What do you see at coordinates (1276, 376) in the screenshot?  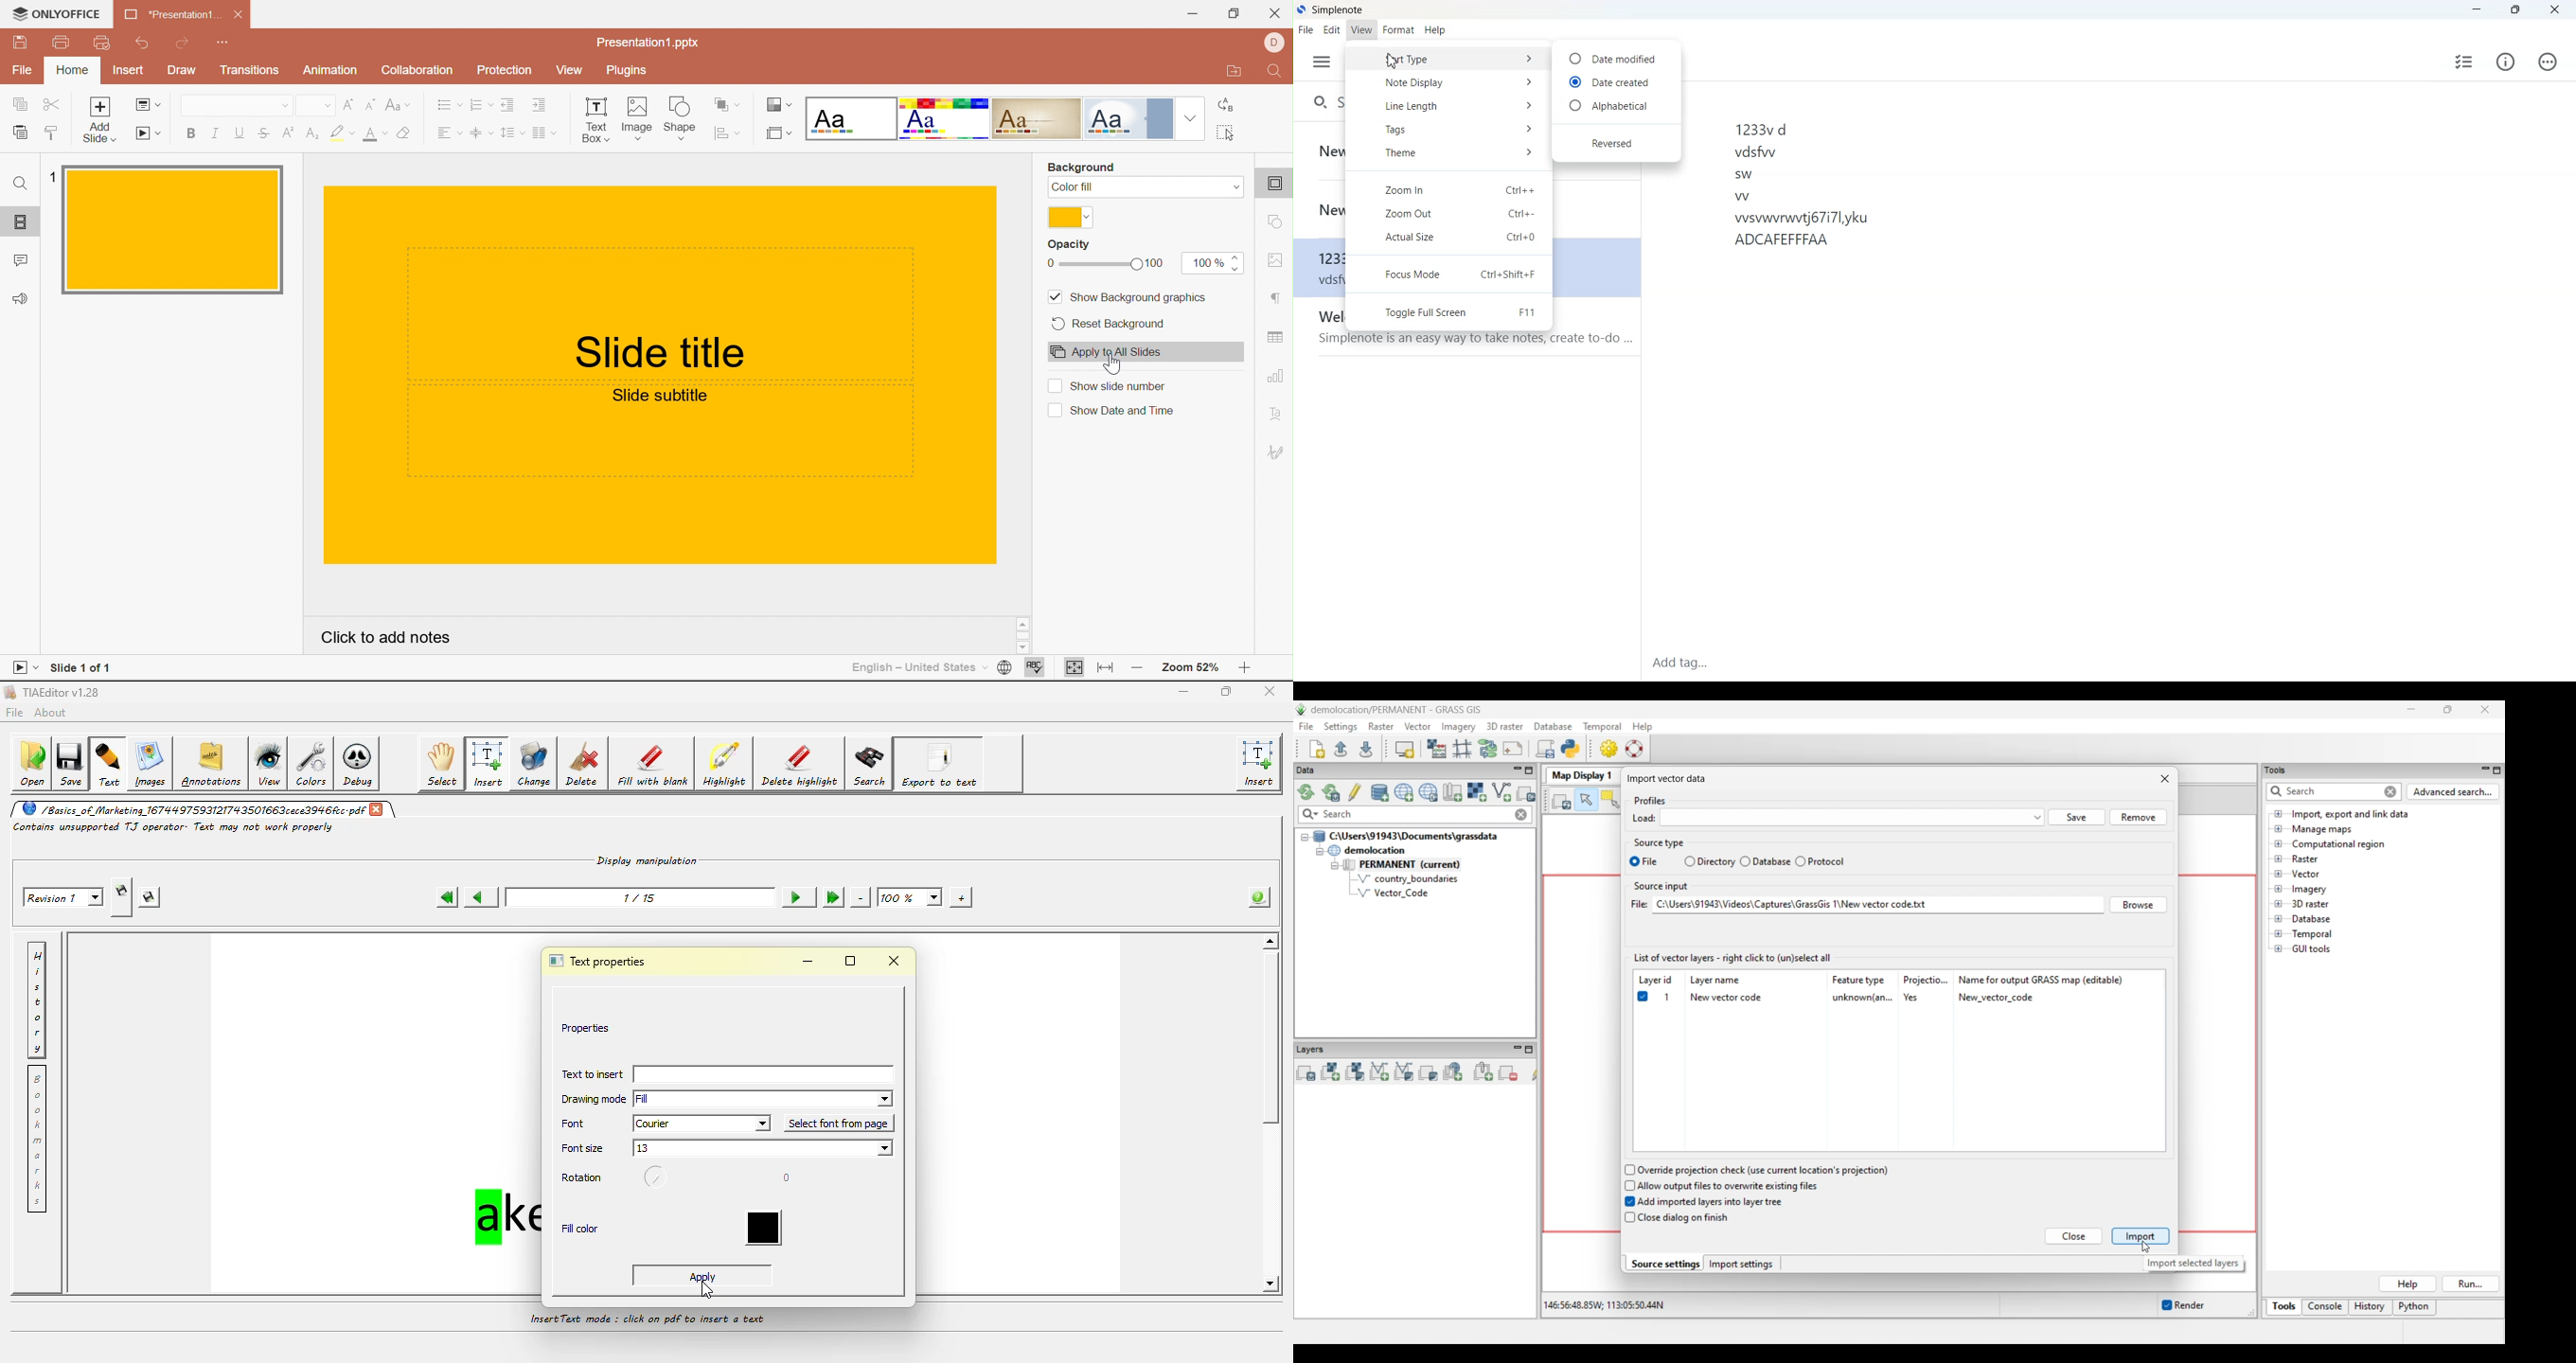 I see `chart settings` at bounding box center [1276, 376].